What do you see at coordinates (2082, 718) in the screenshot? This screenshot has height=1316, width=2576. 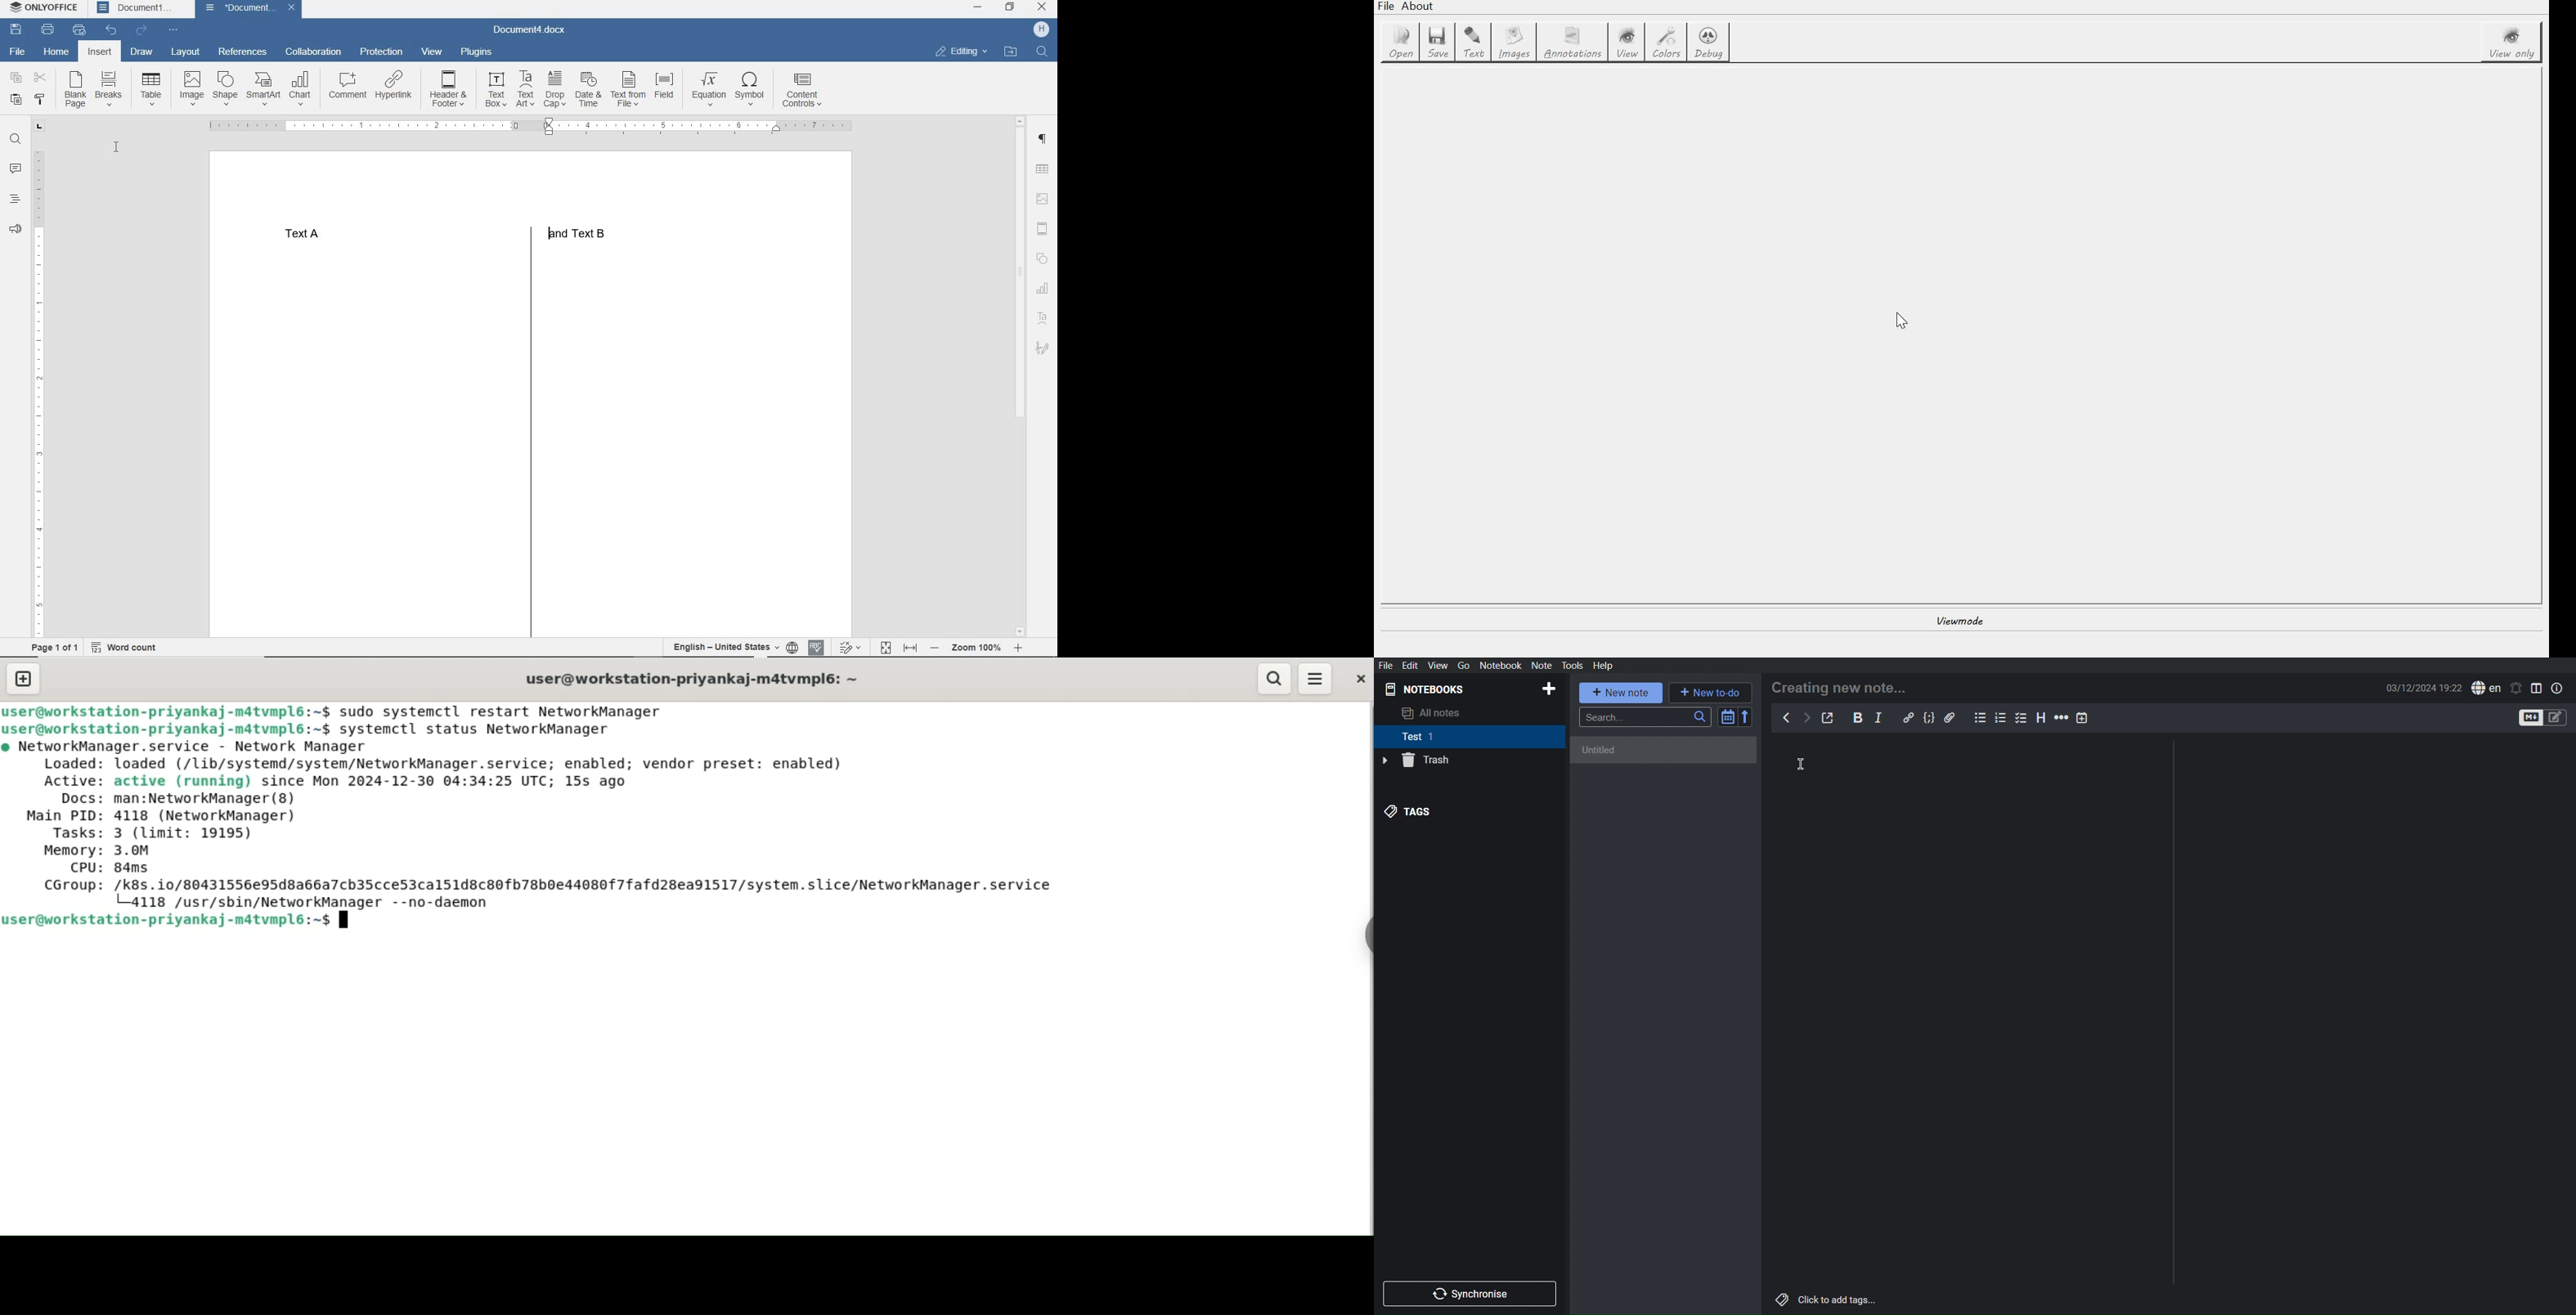 I see `Insert Time` at bounding box center [2082, 718].